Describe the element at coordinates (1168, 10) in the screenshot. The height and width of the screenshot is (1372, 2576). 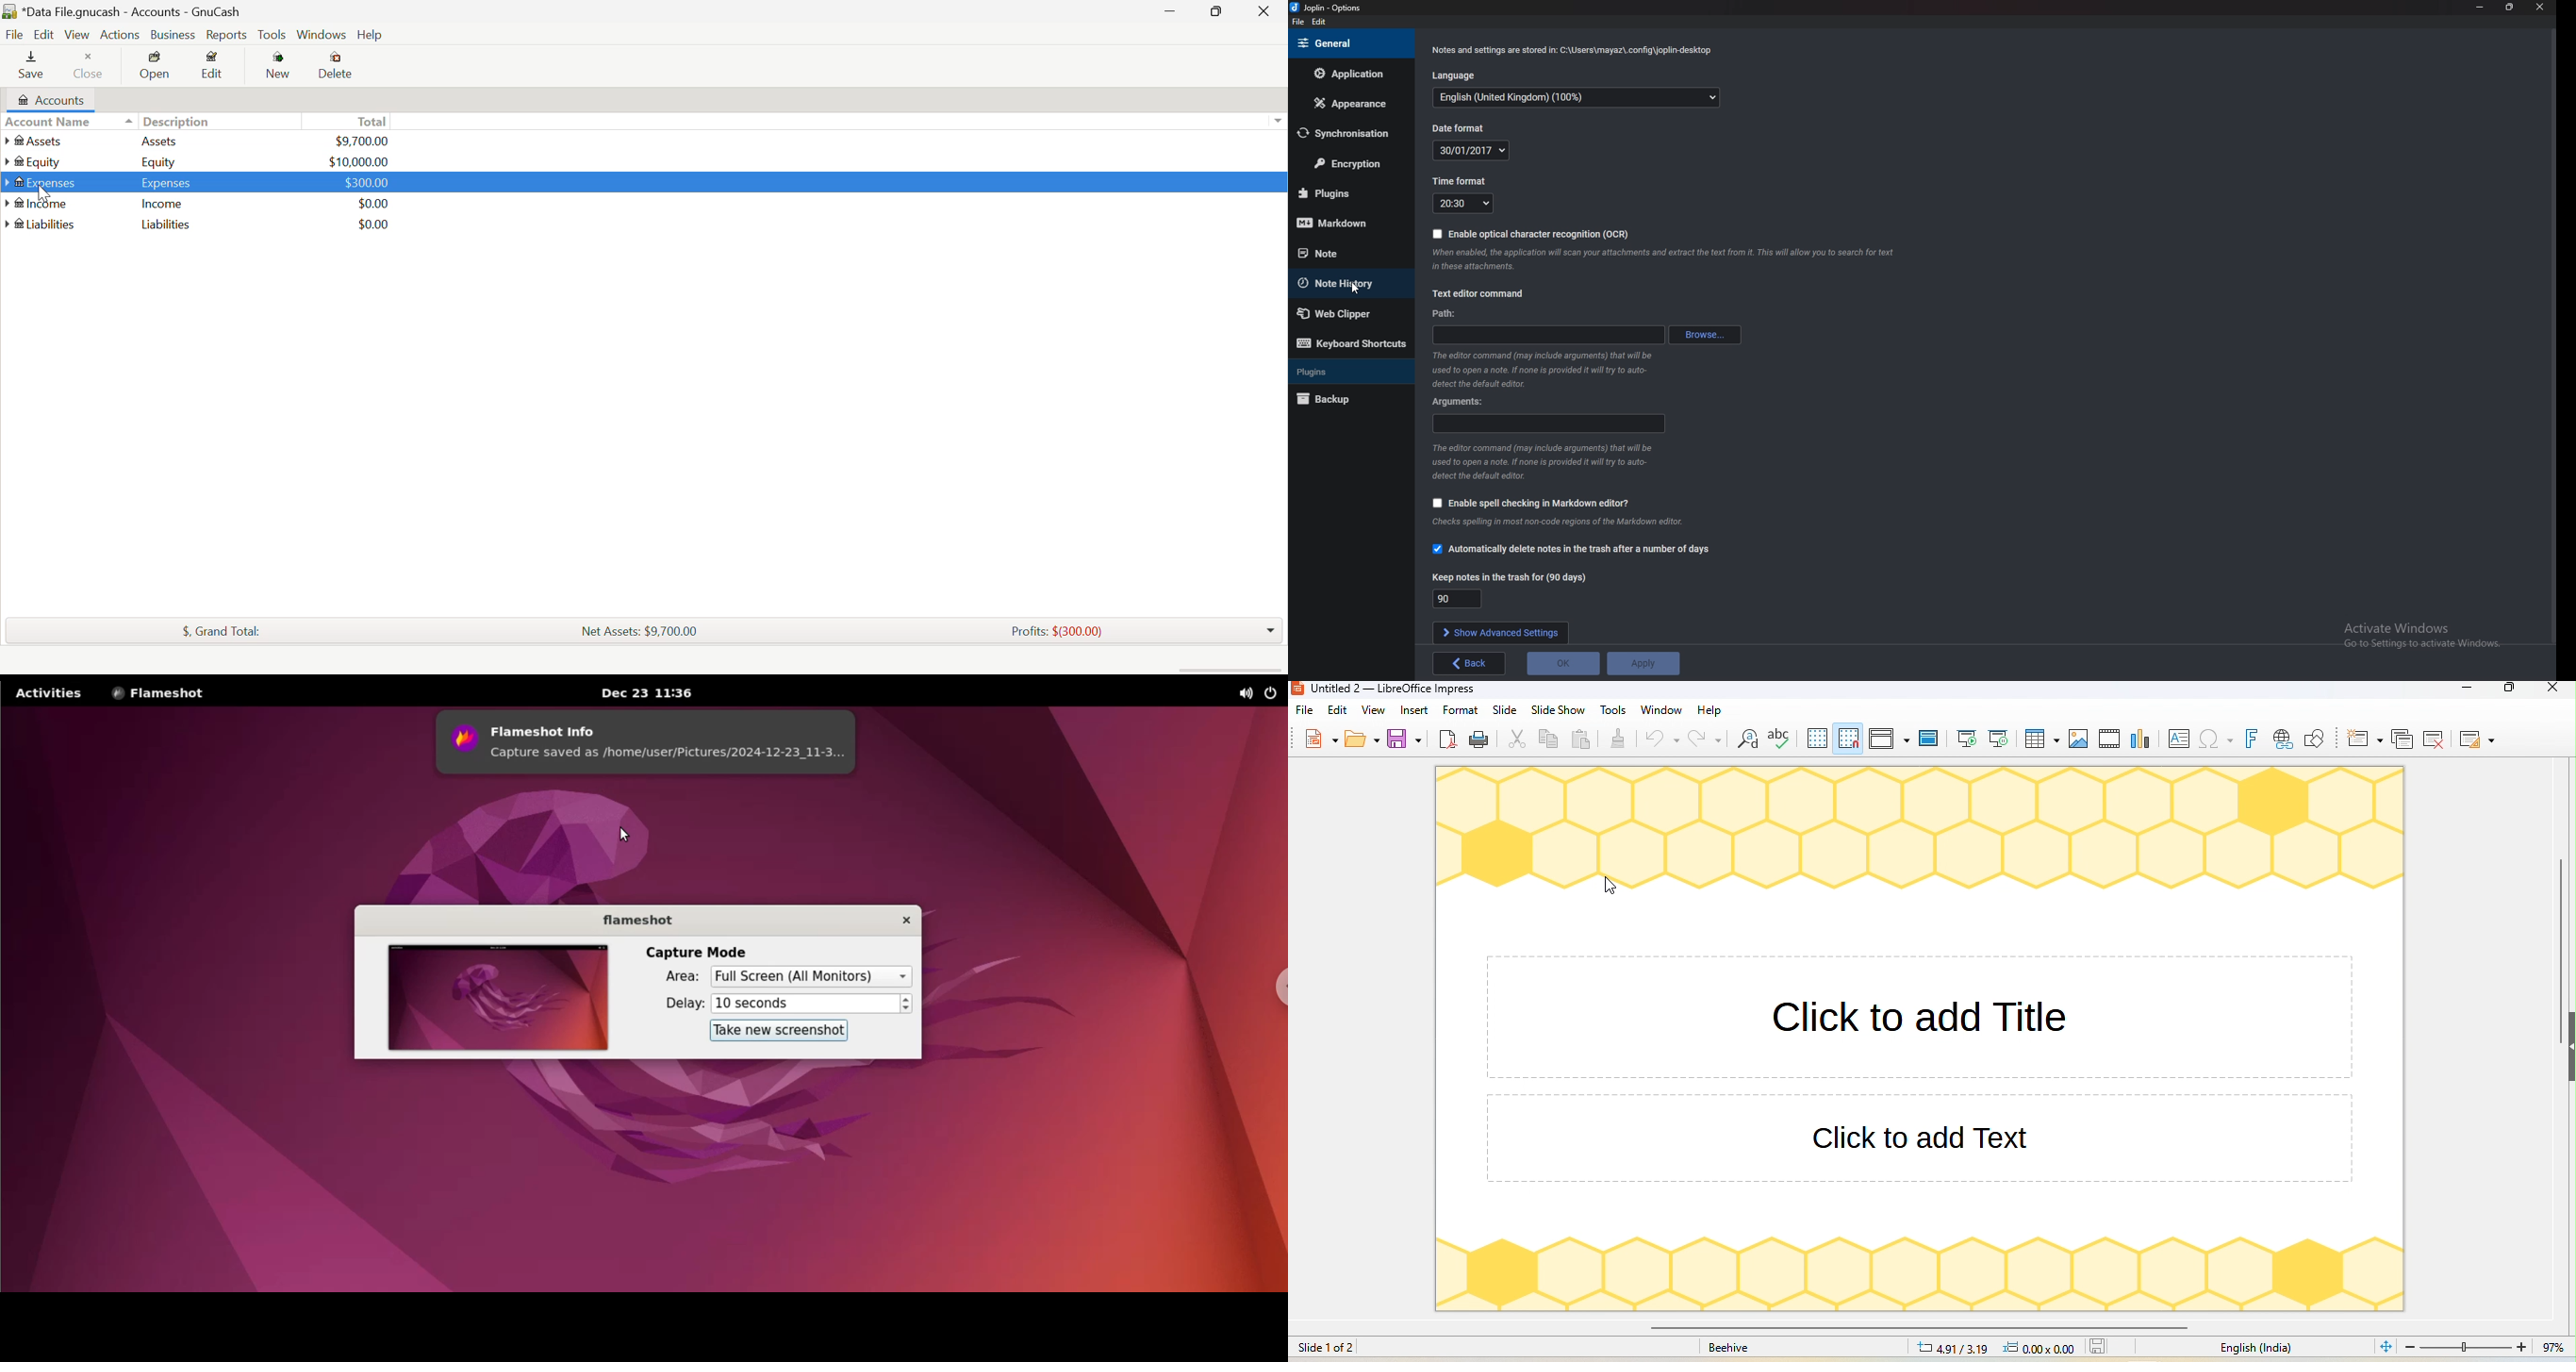
I see `Restore Down` at that location.